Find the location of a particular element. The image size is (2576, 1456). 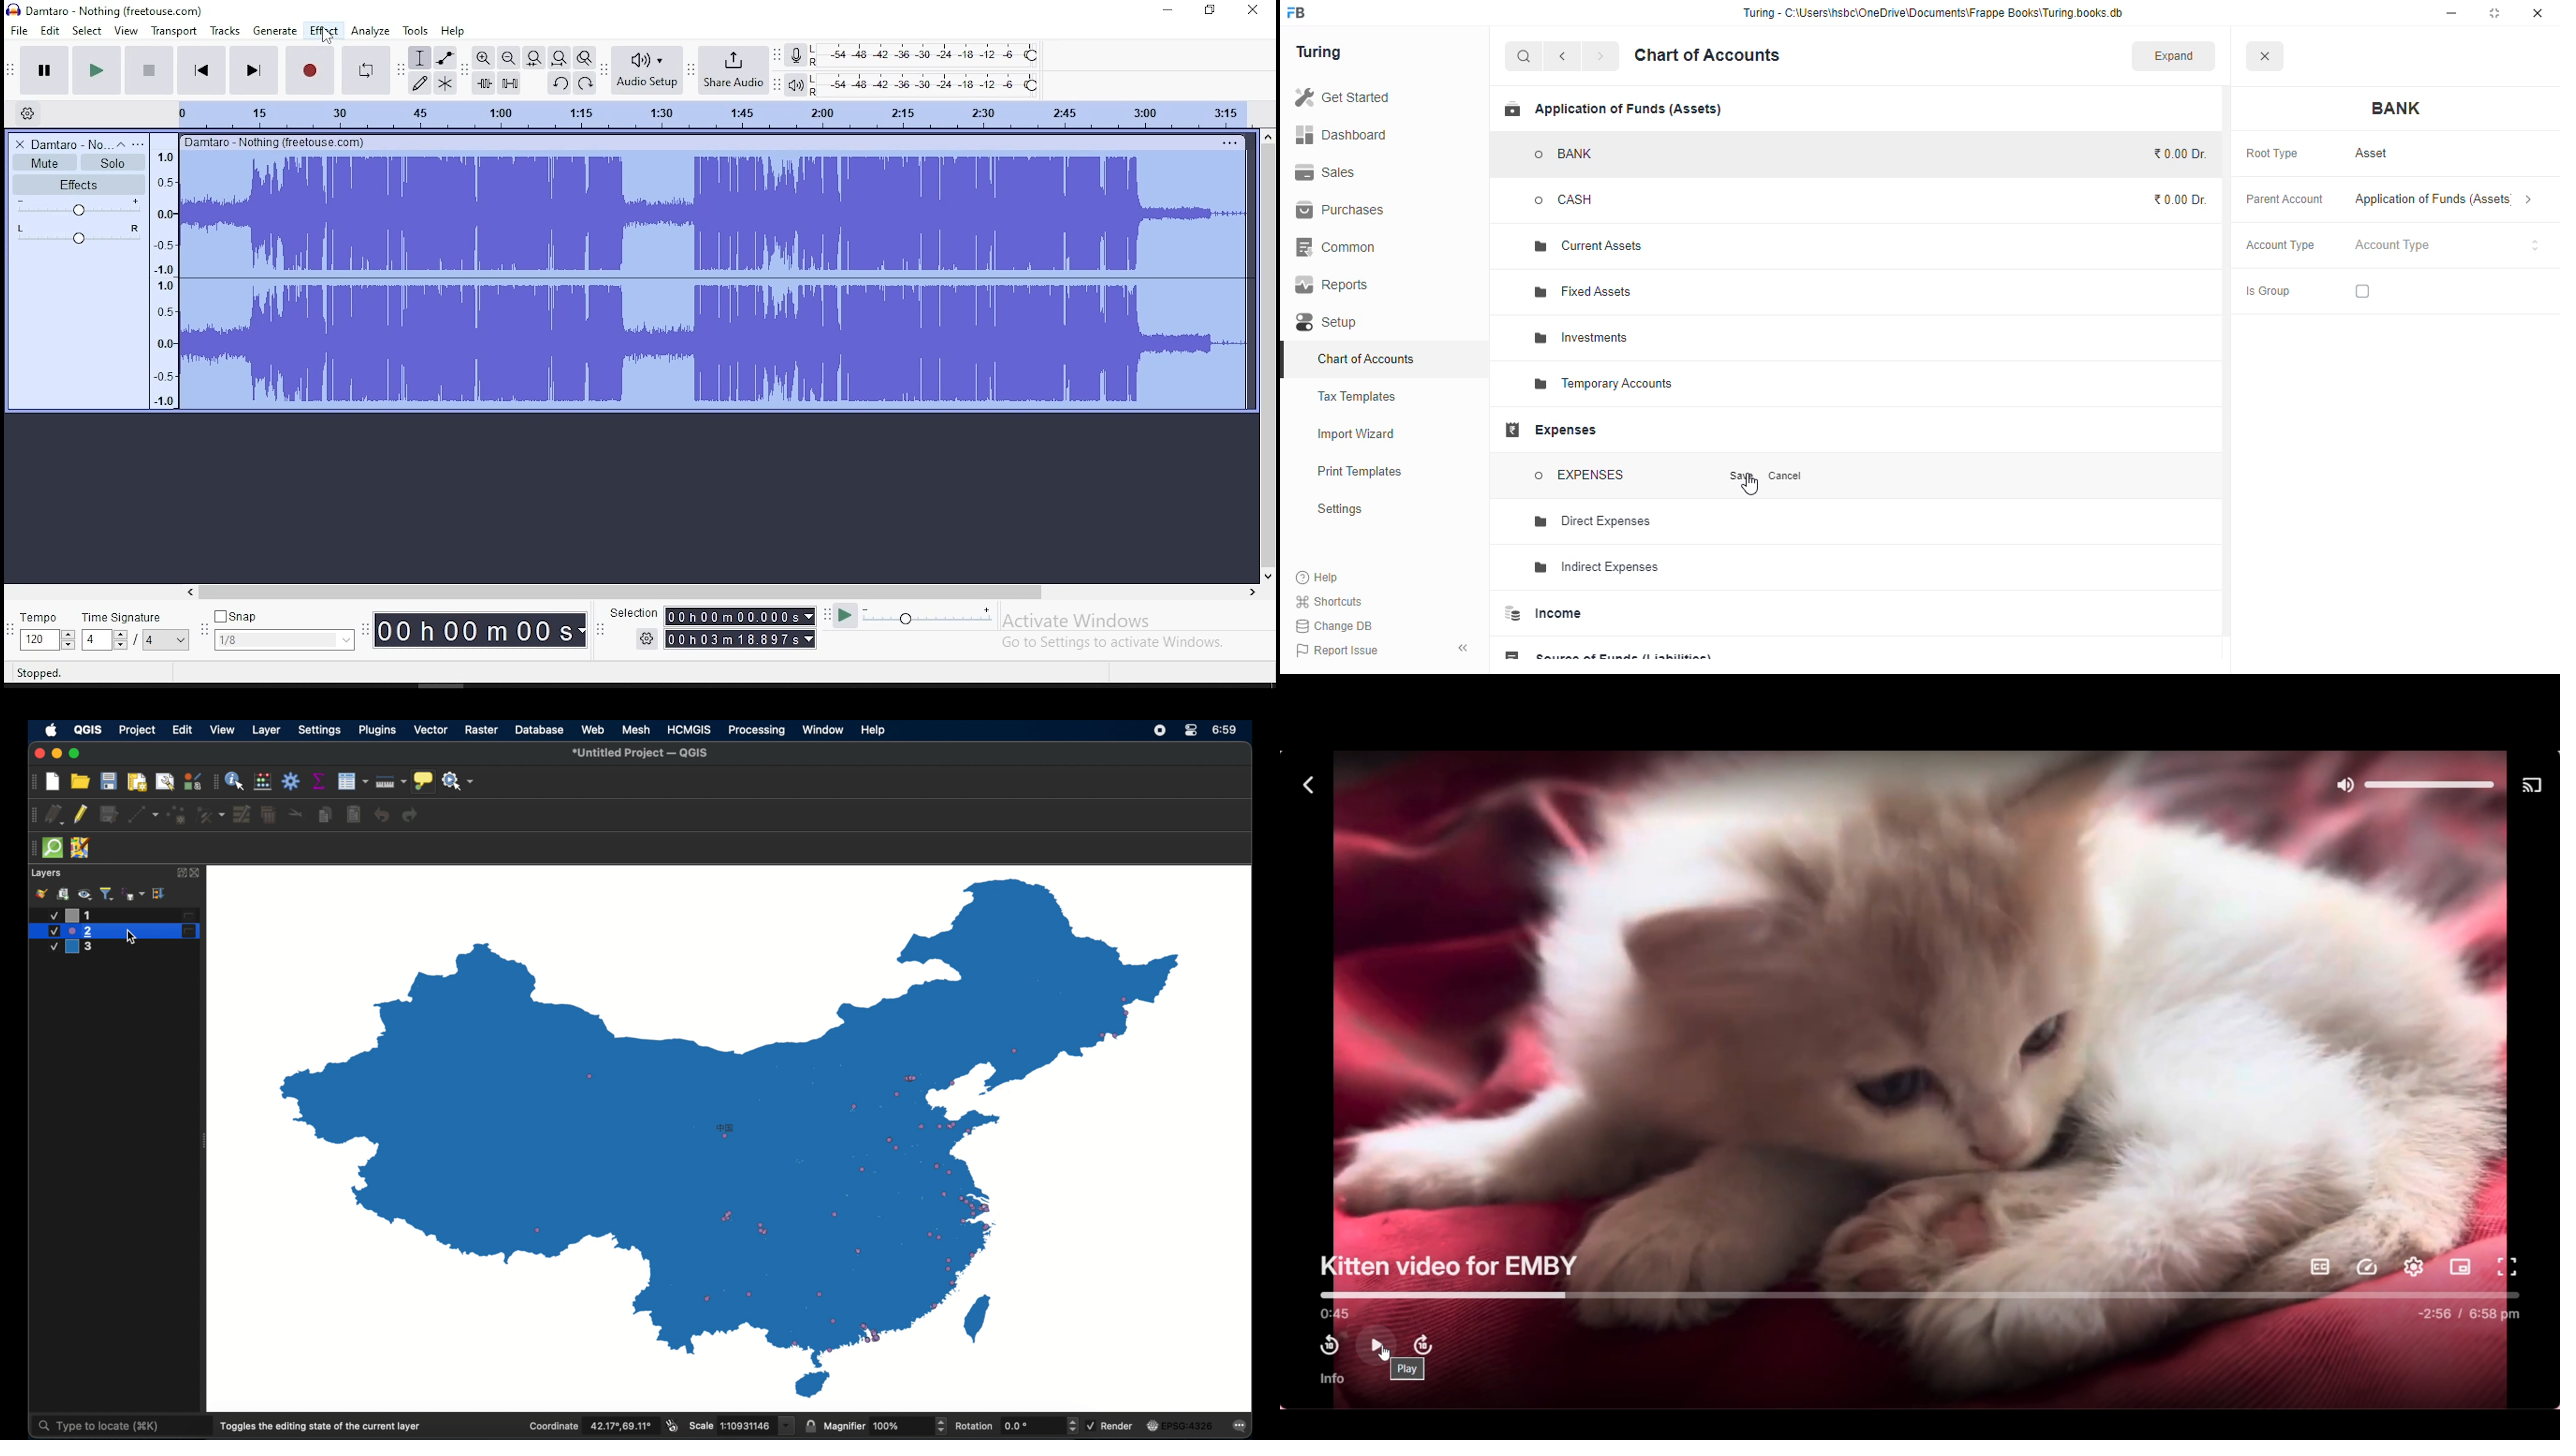

Drop down is located at coordinates (809, 639).